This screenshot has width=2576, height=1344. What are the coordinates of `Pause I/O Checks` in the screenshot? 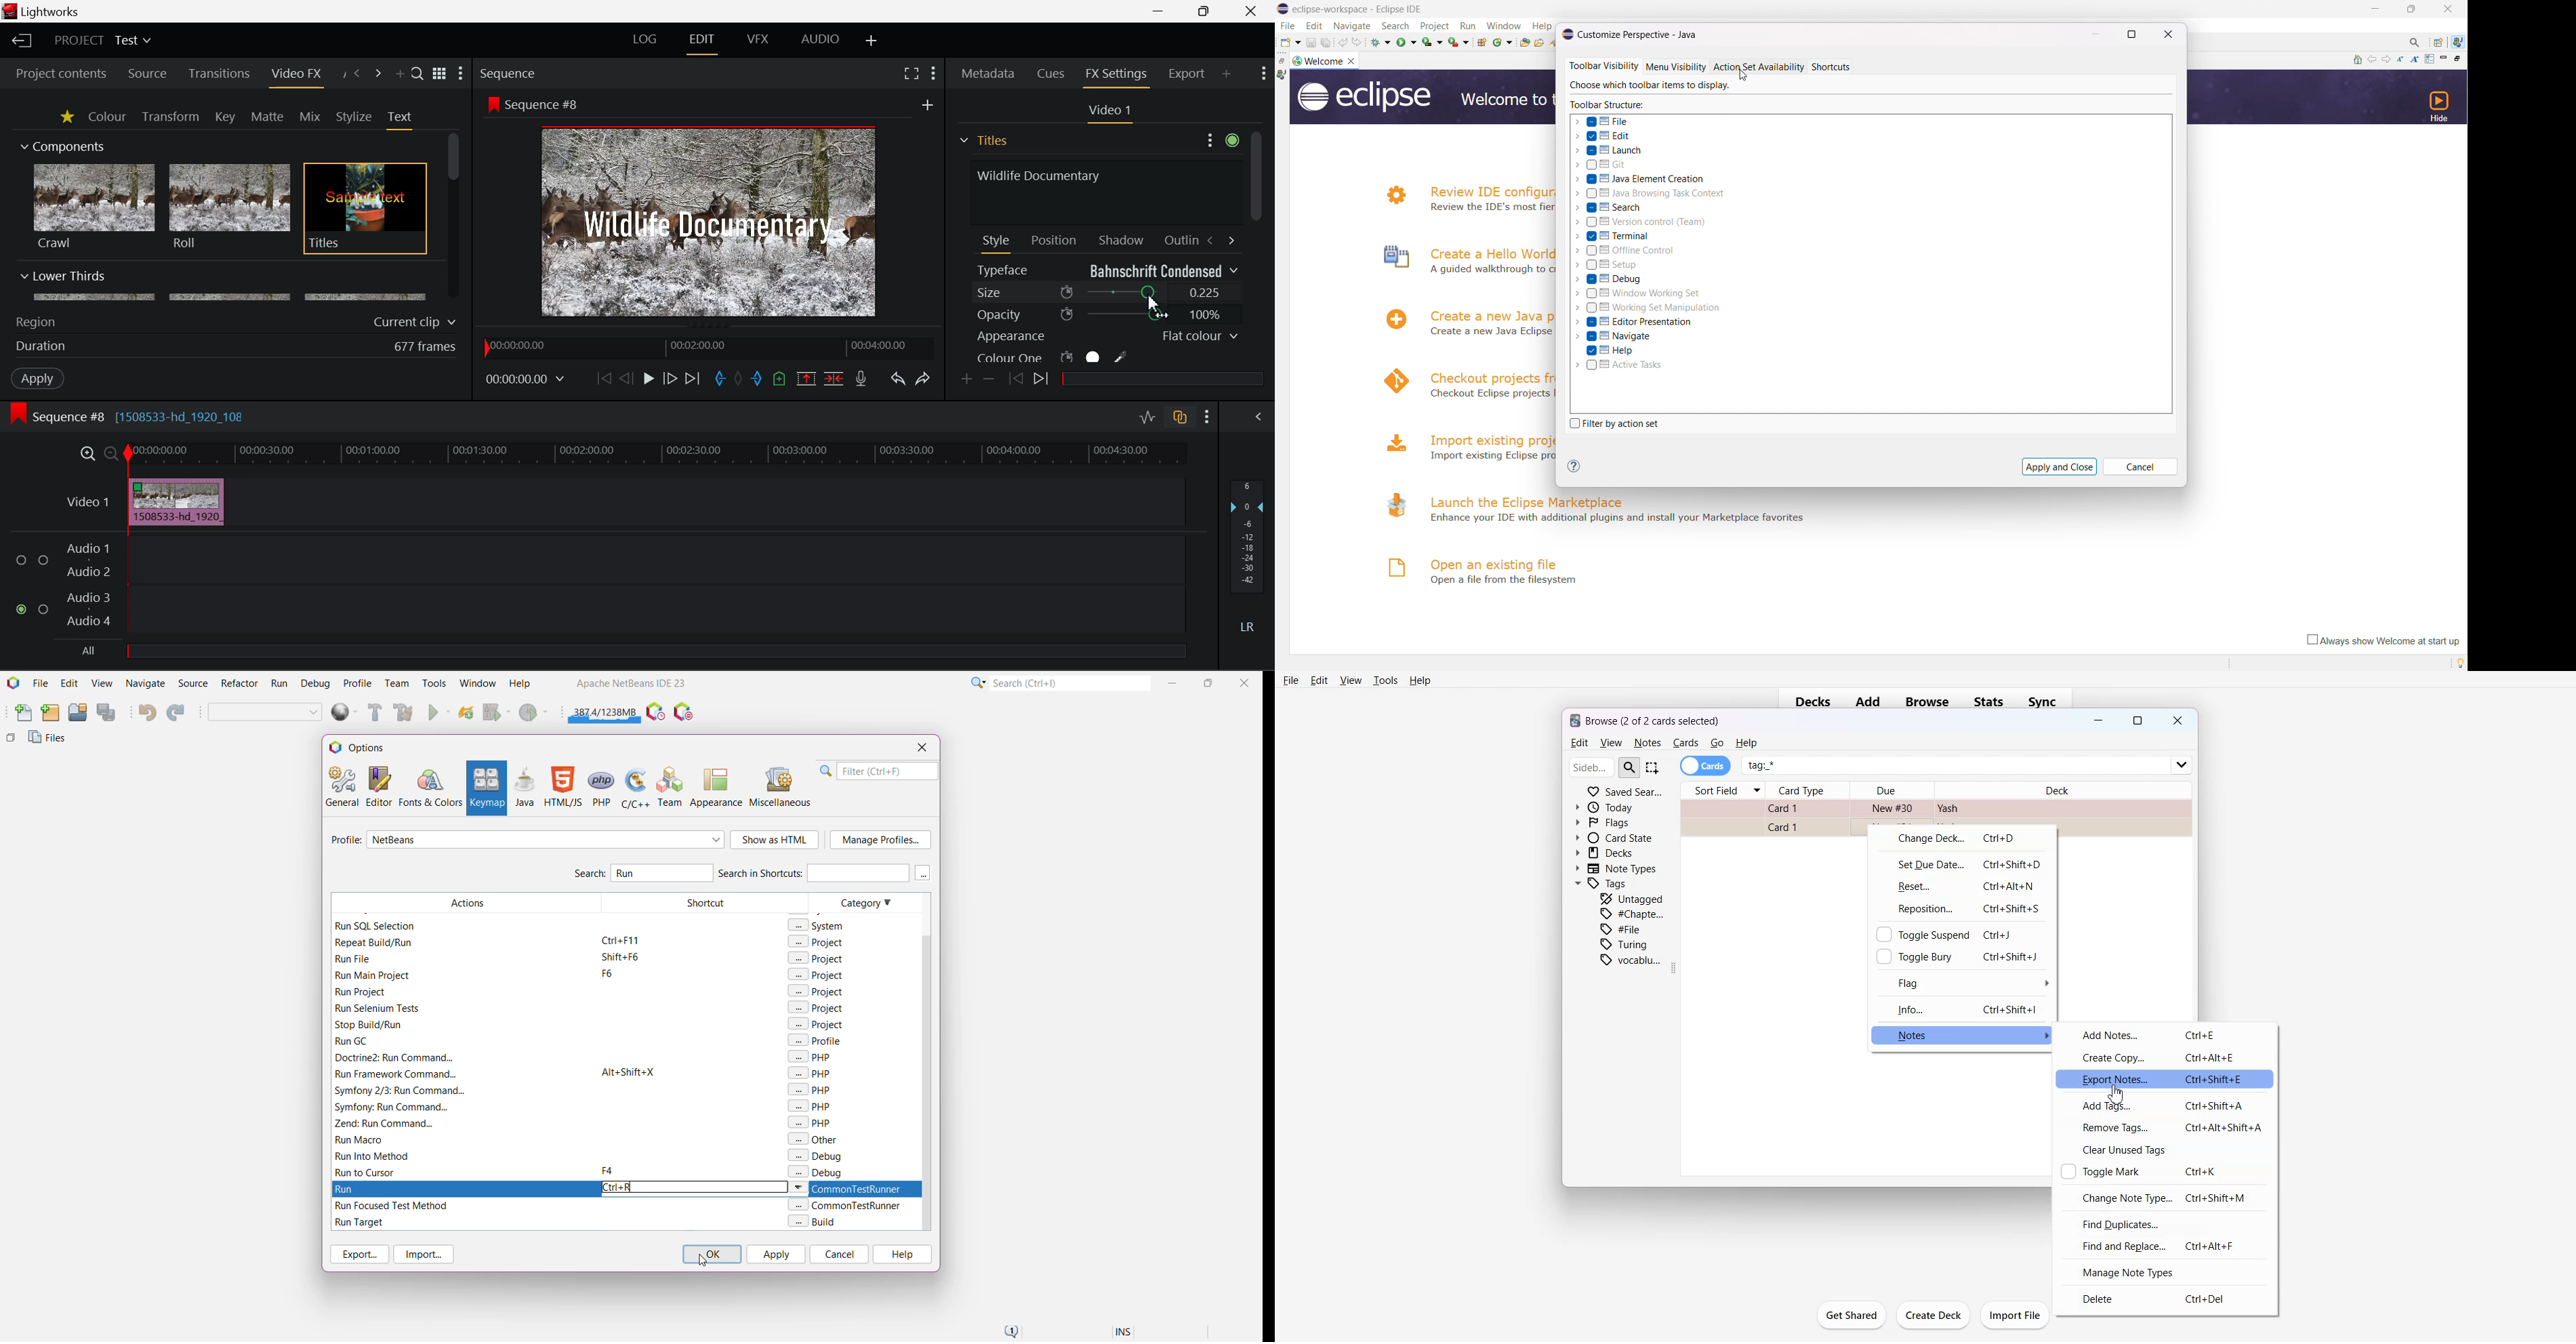 It's located at (685, 712).